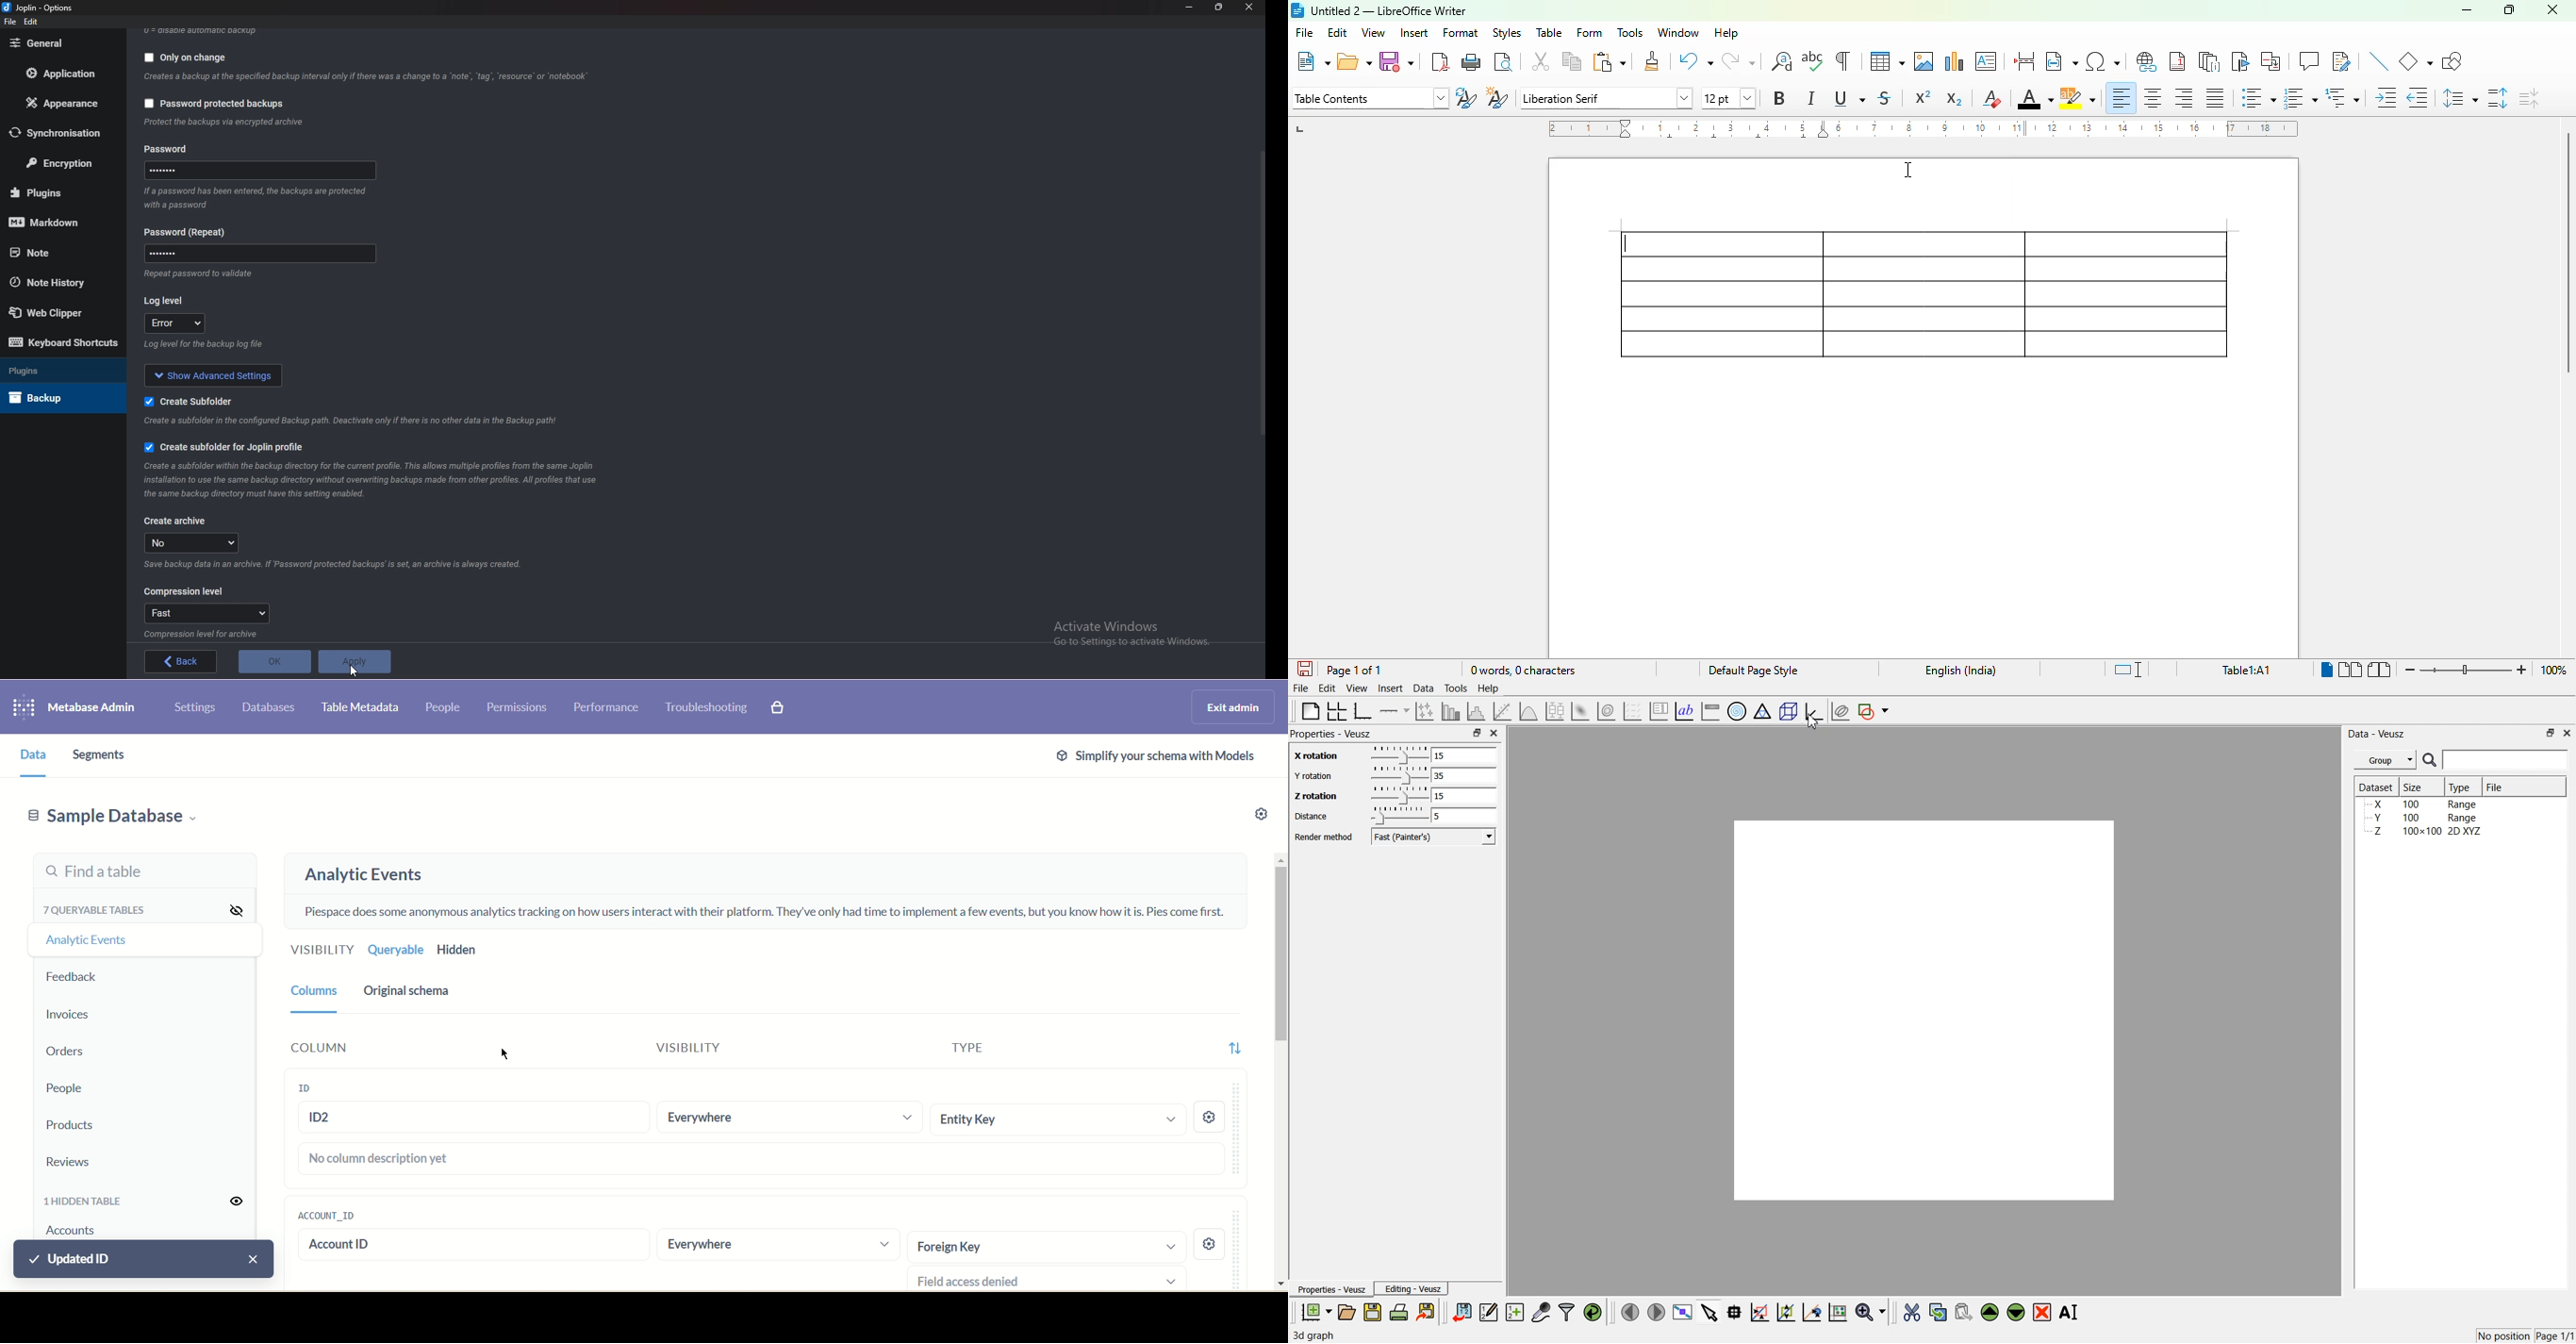 This screenshot has width=2576, height=1344. I want to click on Password, so click(259, 172).